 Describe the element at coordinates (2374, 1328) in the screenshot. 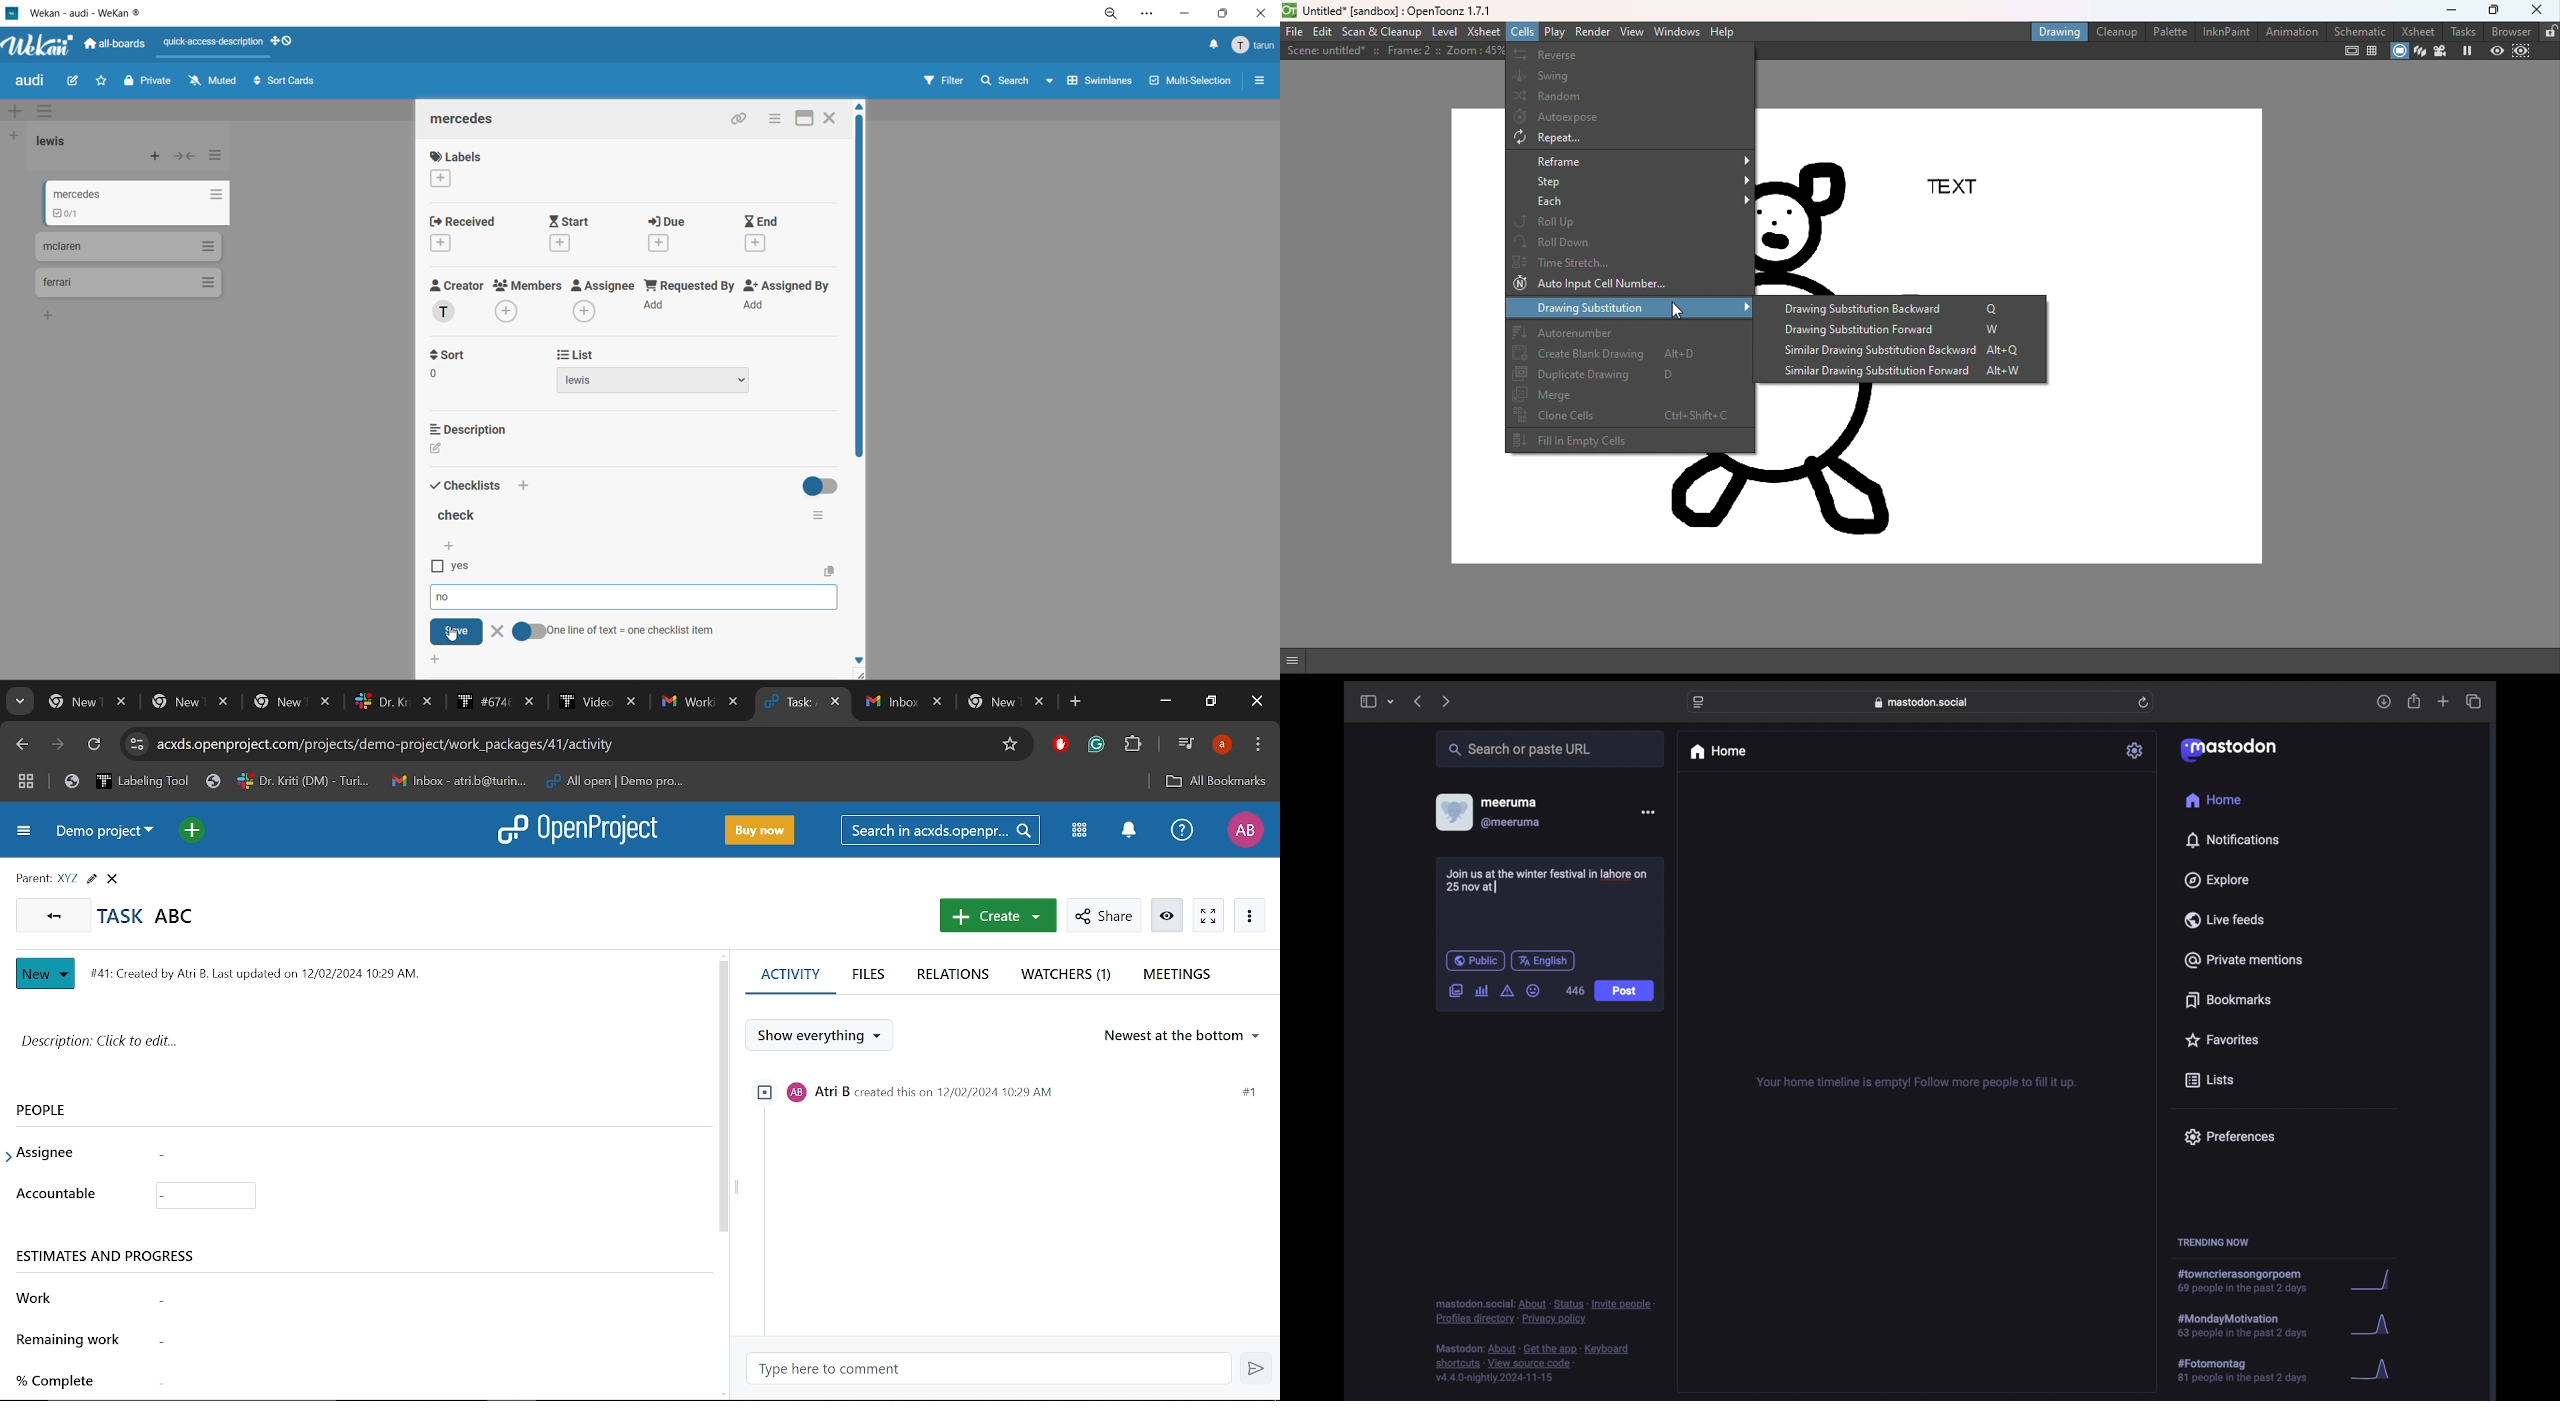

I see `graph` at that location.